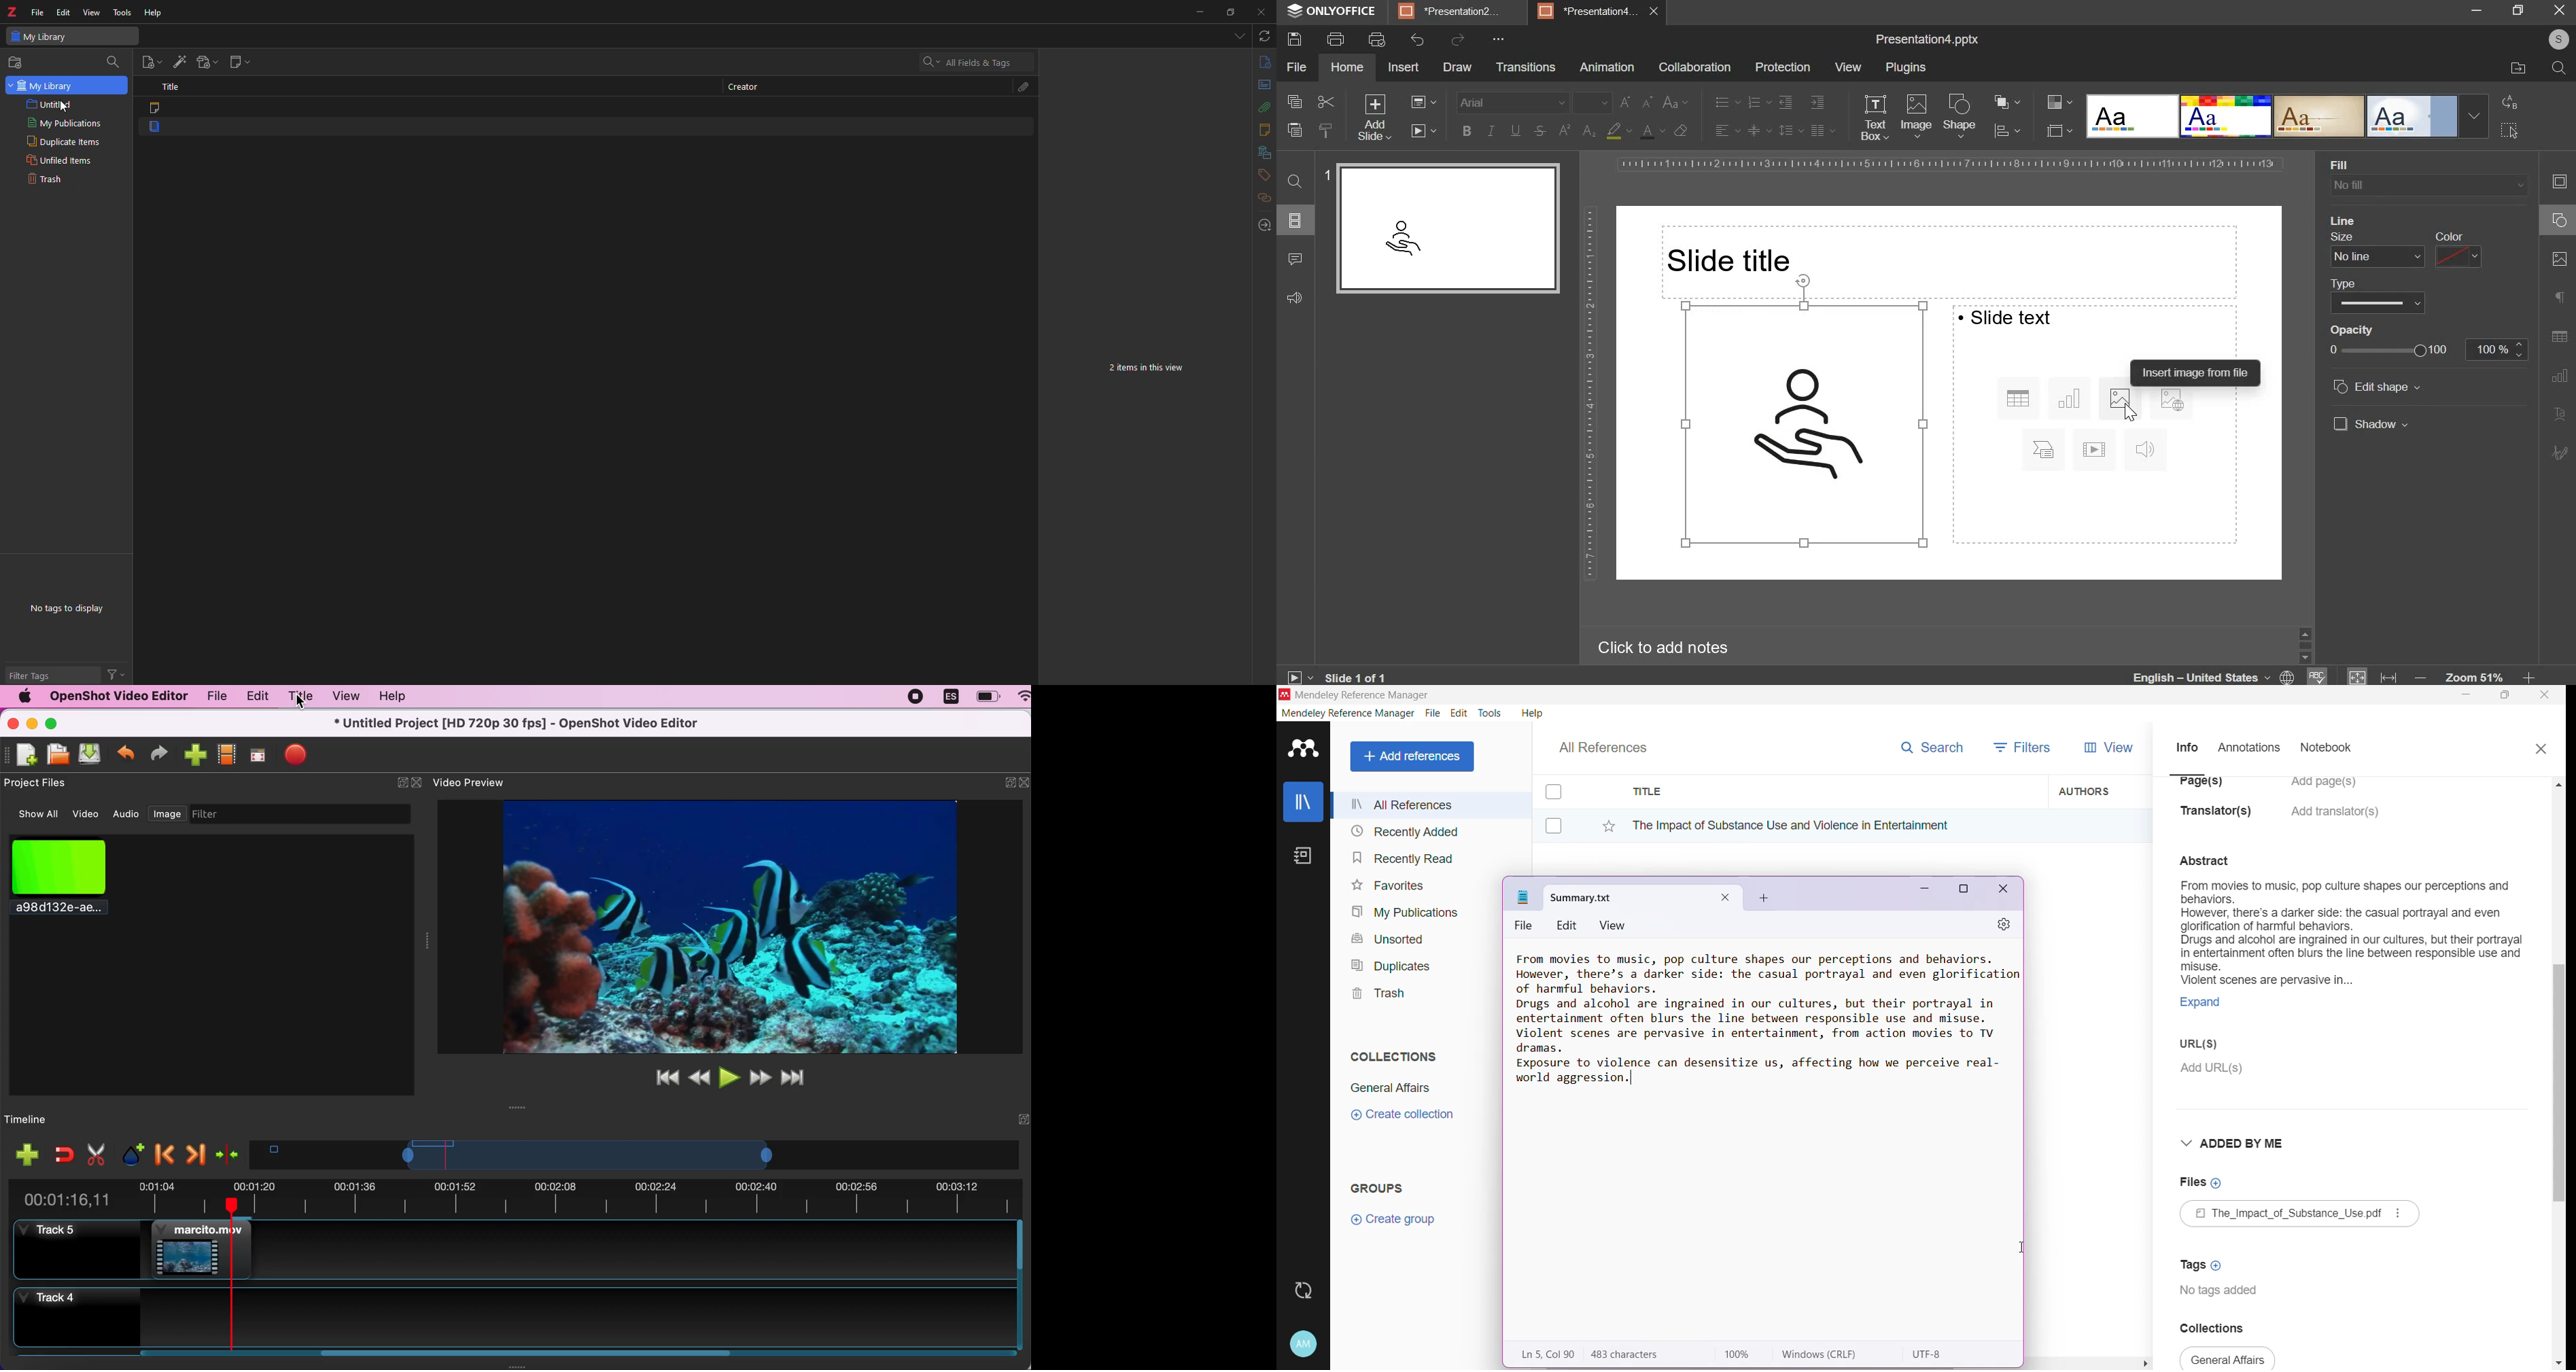  What do you see at coordinates (2129, 413) in the screenshot?
I see `cursor` at bounding box center [2129, 413].